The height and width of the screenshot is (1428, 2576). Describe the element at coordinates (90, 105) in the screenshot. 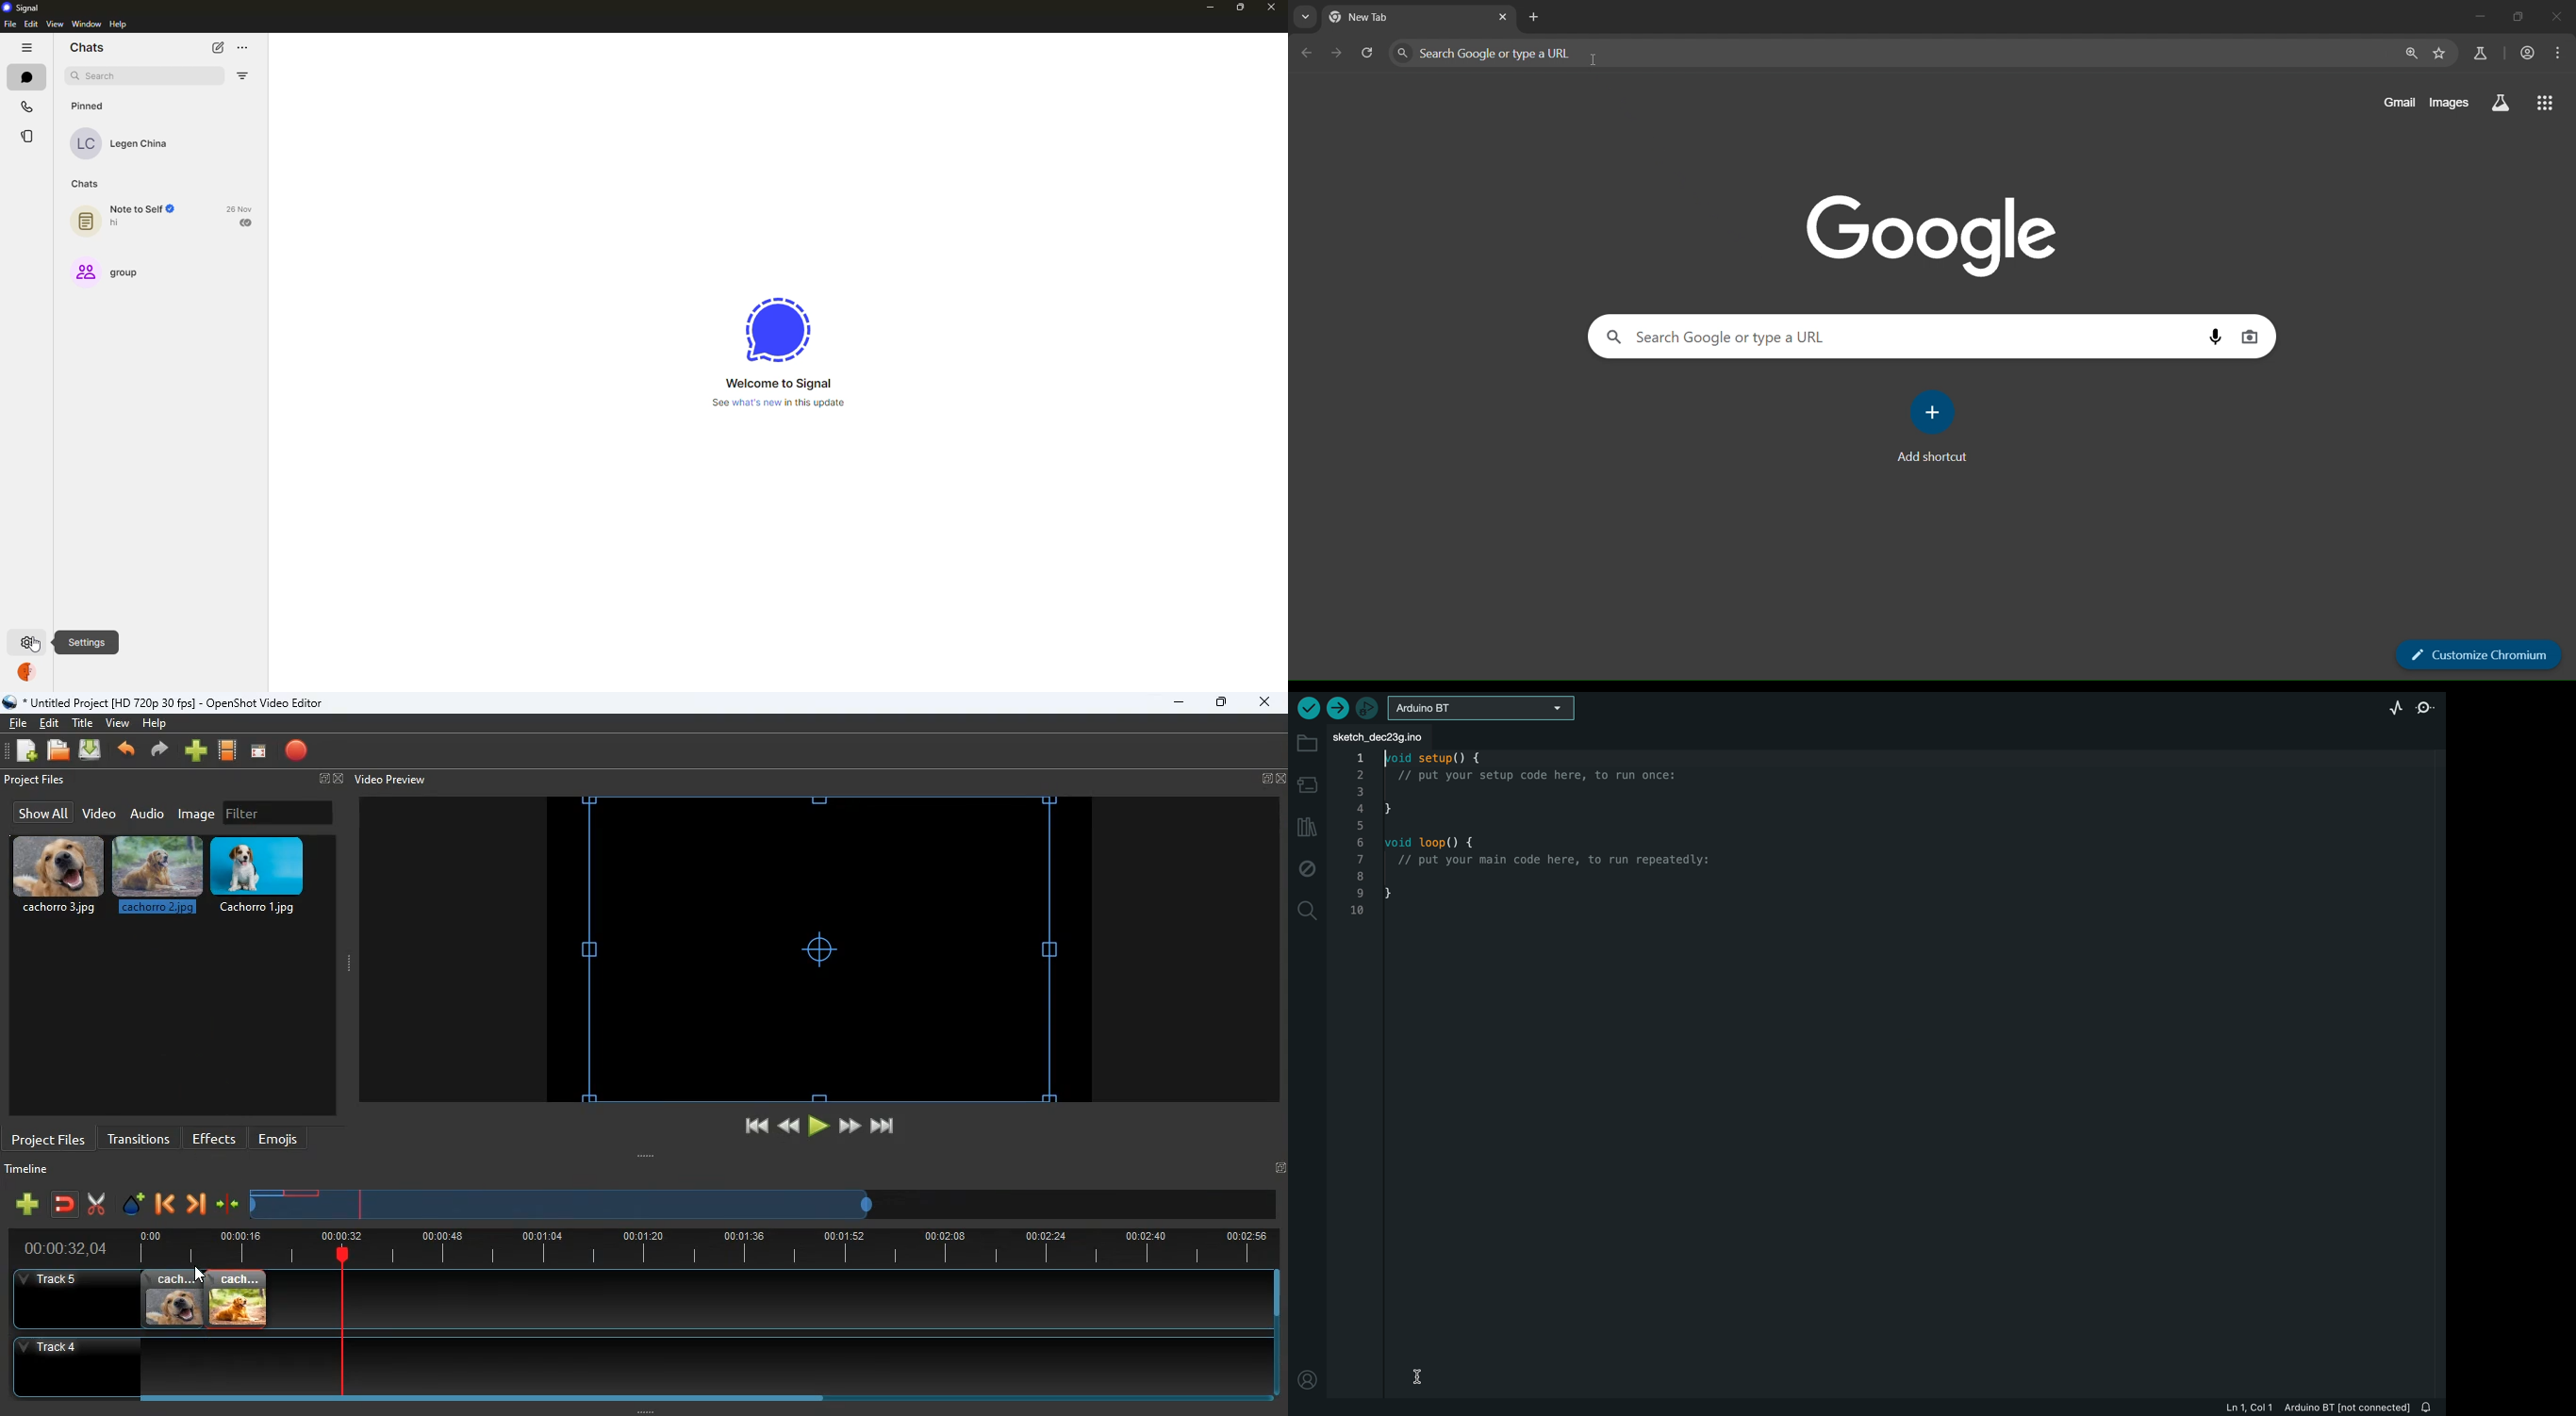

I see `pinned` at that location.